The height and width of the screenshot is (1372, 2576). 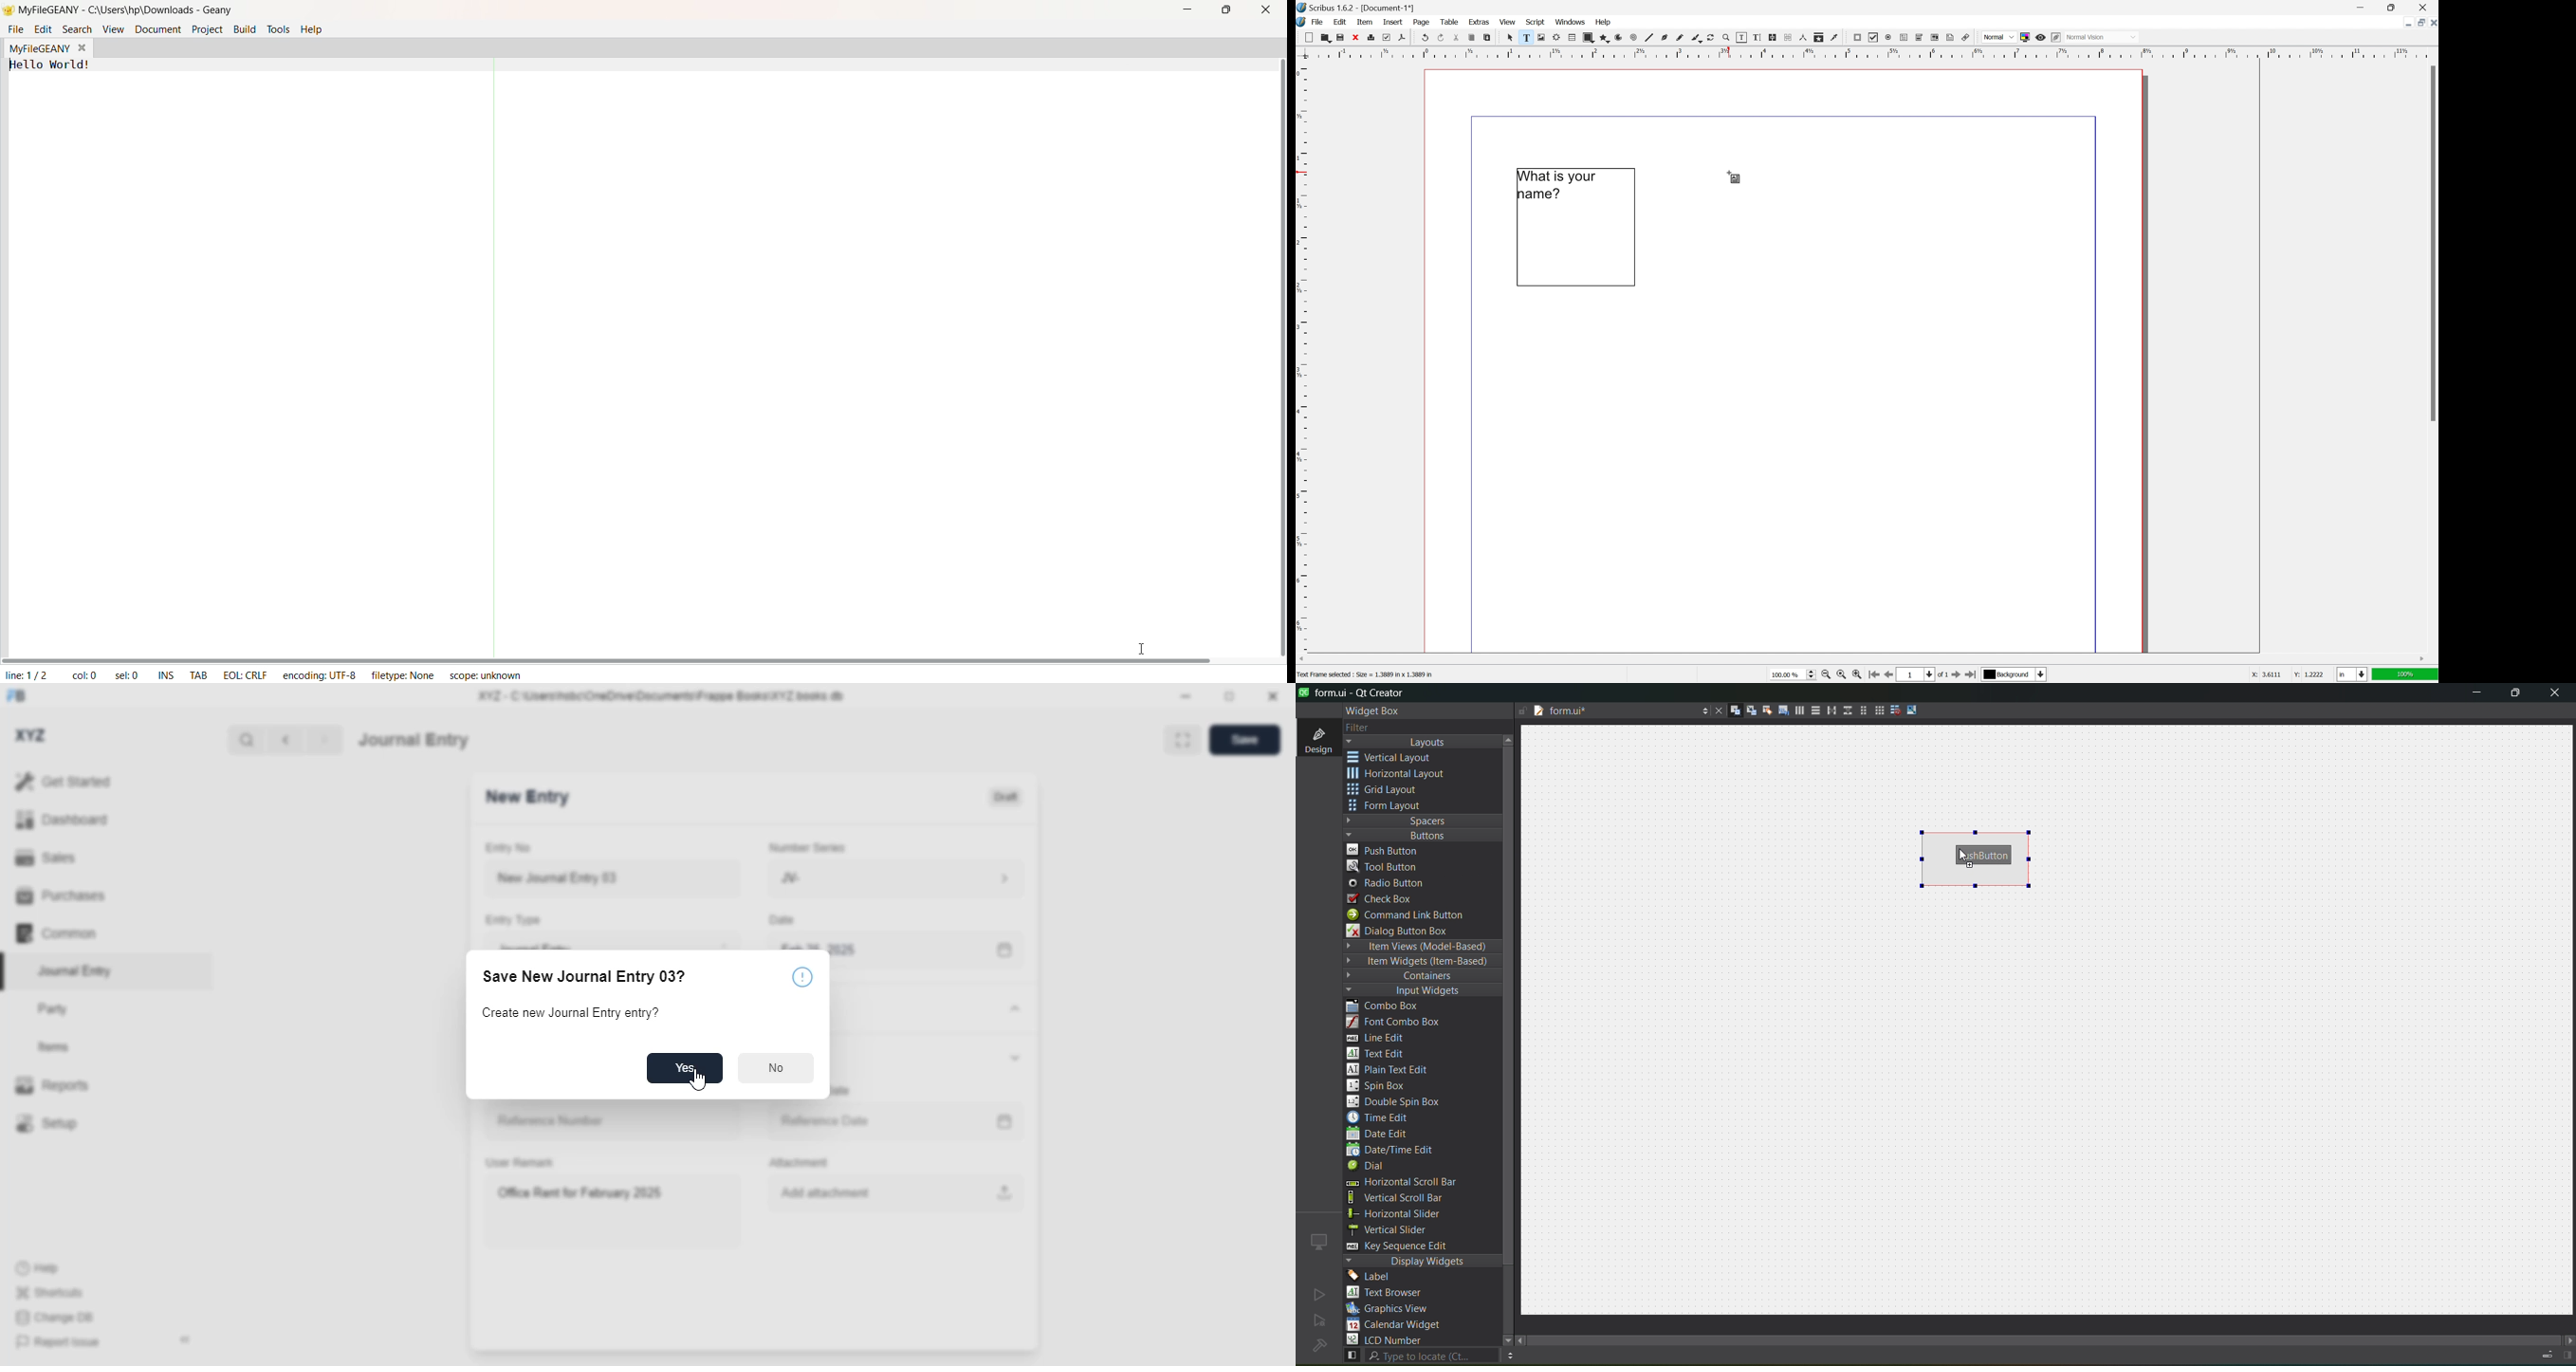 What do you see at coordinates (661, 695) in the screenshot?
I see `XYZ - C:\Users\hsbc\OneDrive\Documents\Frappe Books\XYZ books.db` at bounding box center [661, 695].